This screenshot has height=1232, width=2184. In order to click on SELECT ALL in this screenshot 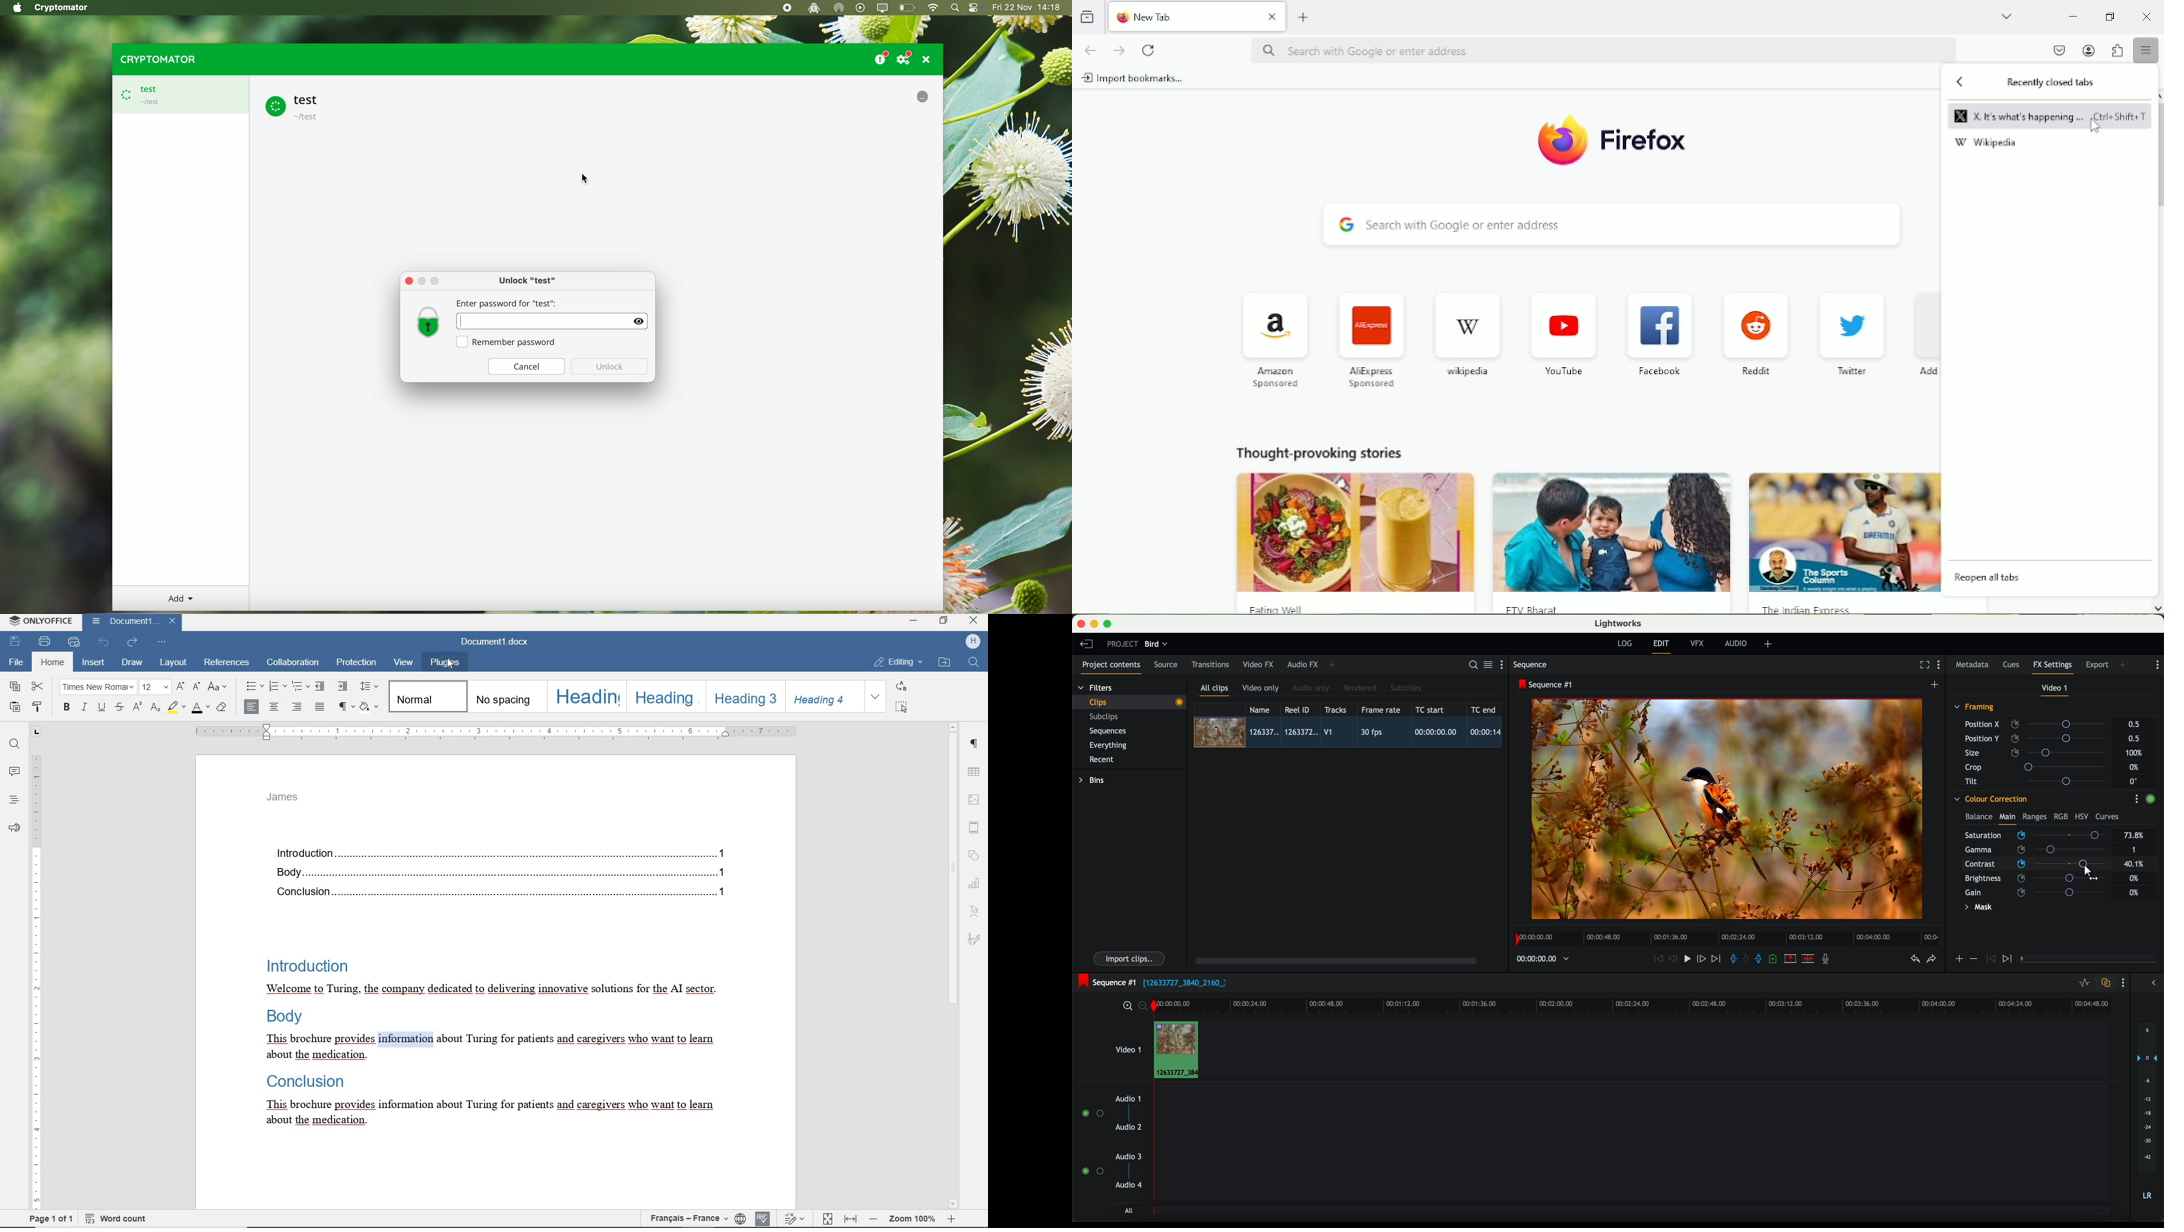, I will do `click(900, 707)`.